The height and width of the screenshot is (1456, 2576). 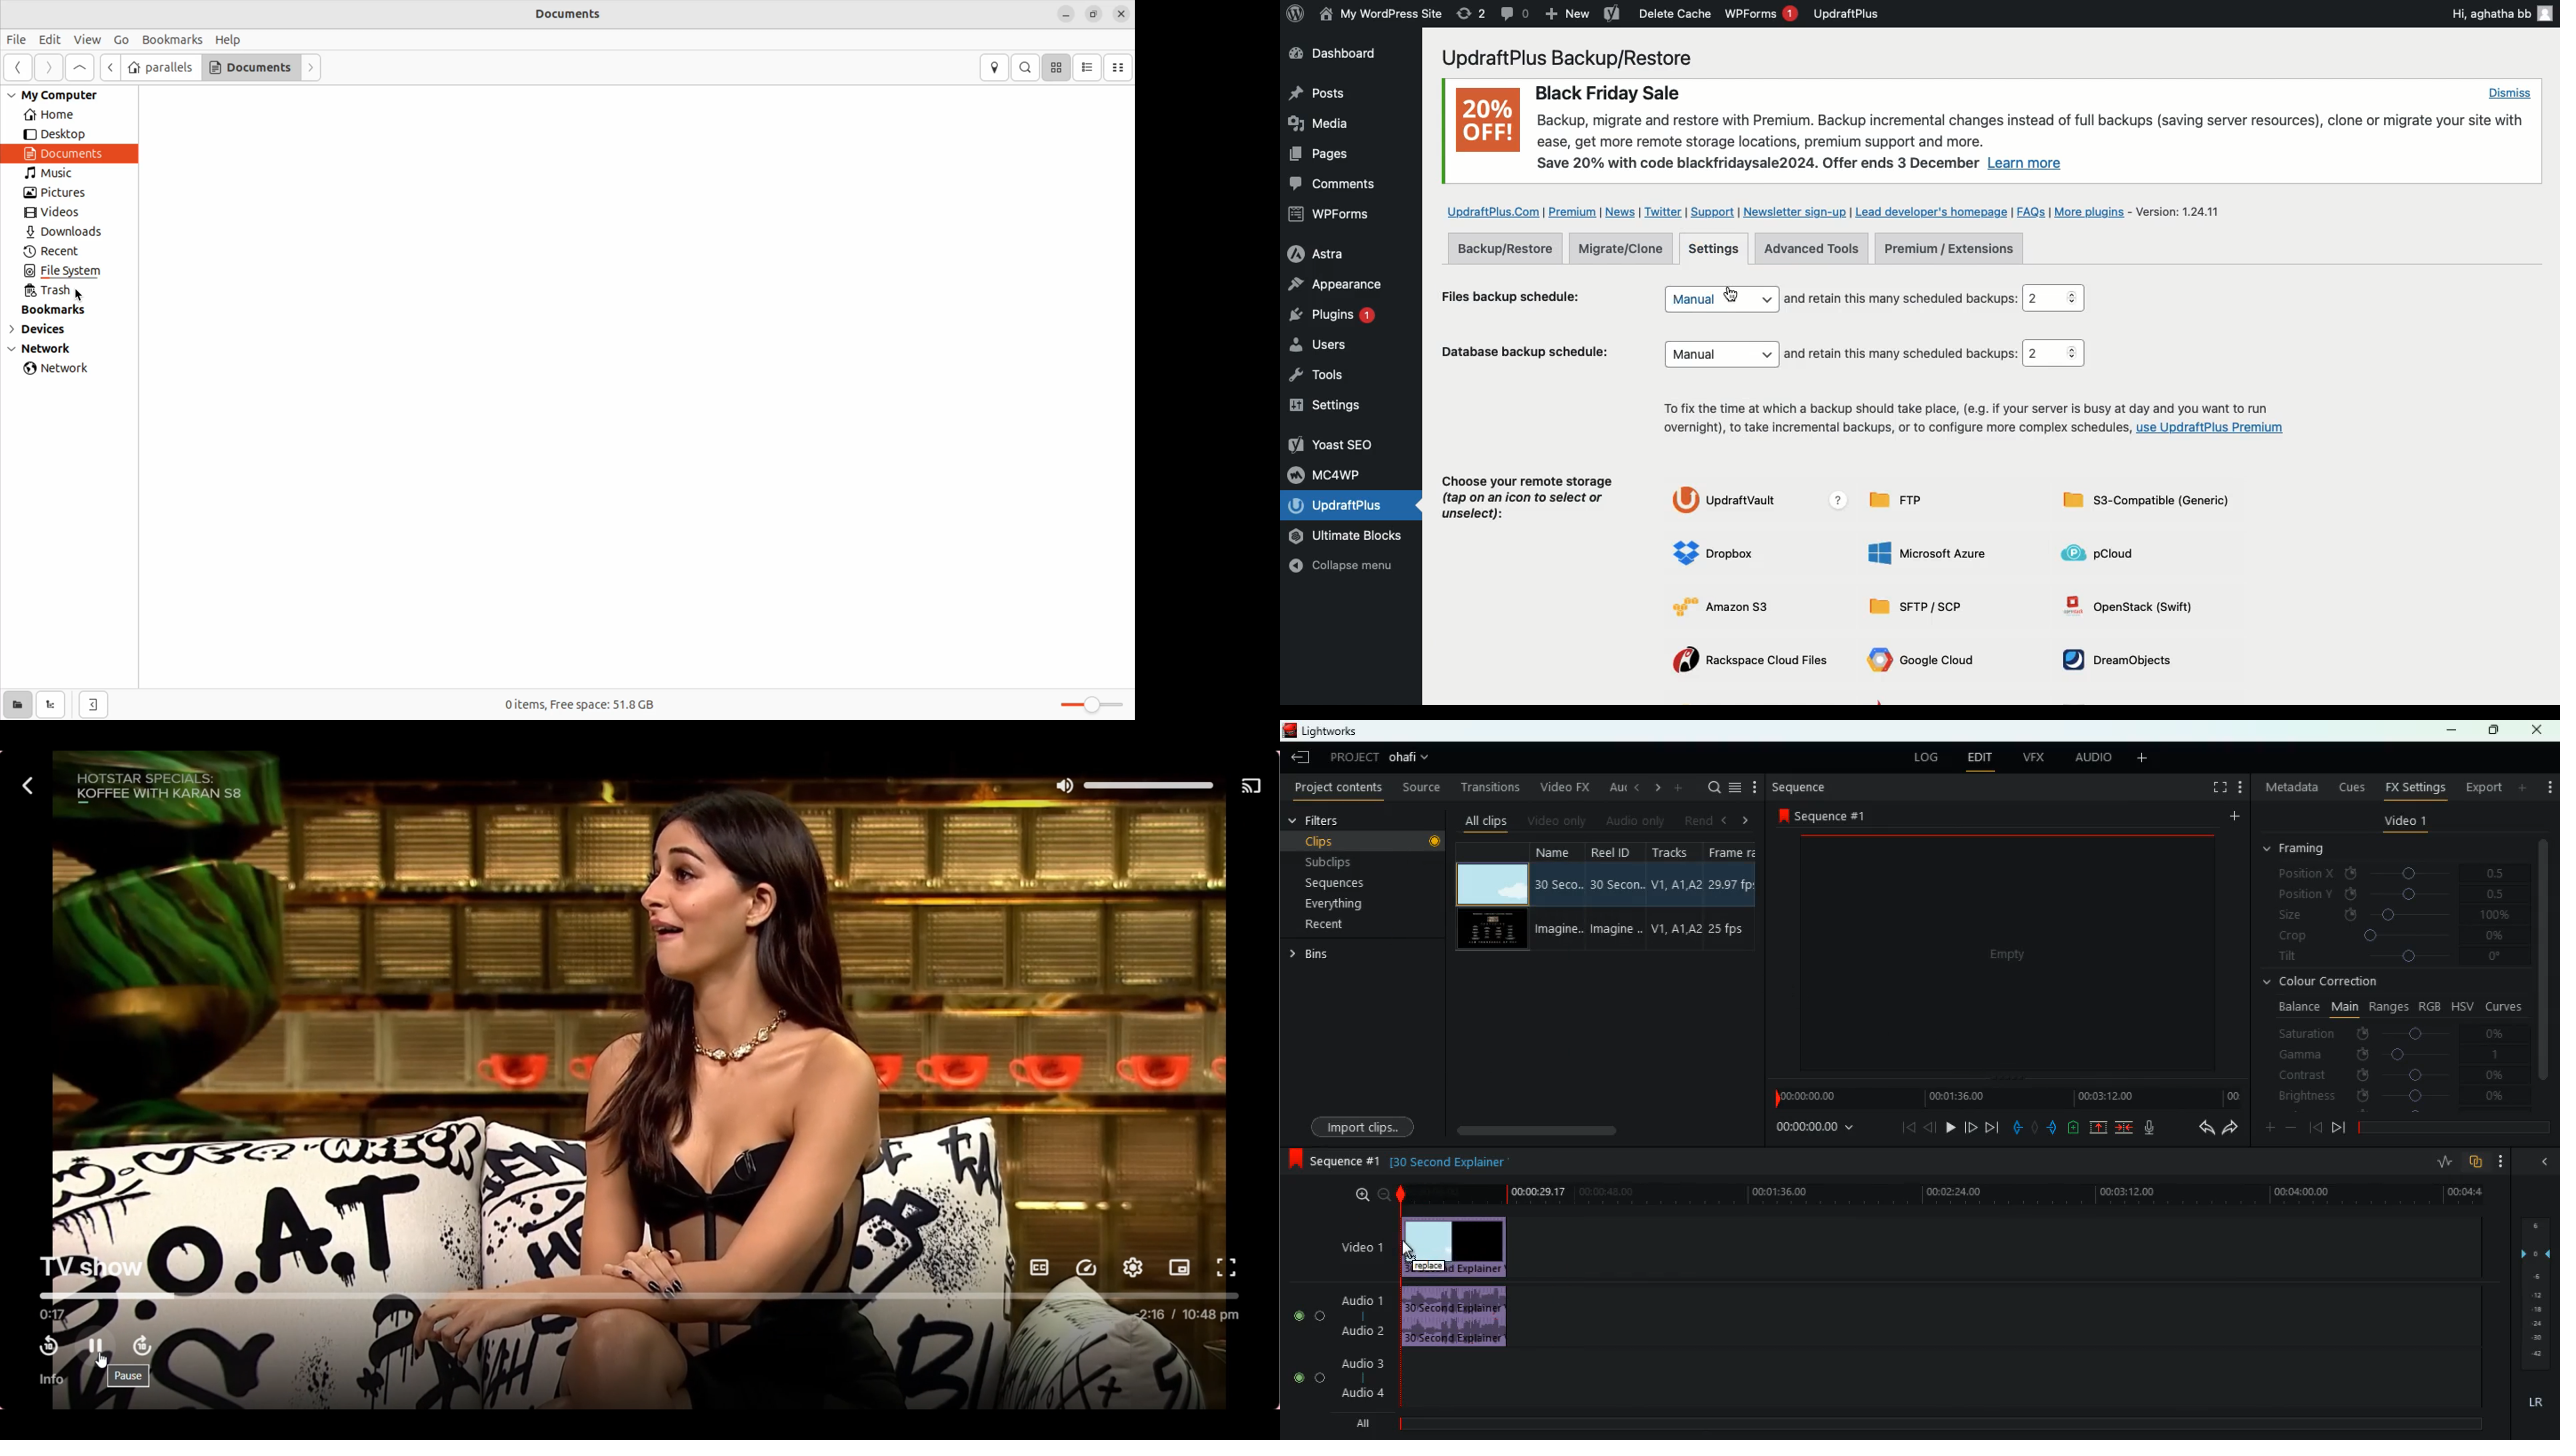 What do you see at coordinates (1932, 211) in the screenshot?
I see `Lead developer's homepage` at bounding box center [1932, 211].